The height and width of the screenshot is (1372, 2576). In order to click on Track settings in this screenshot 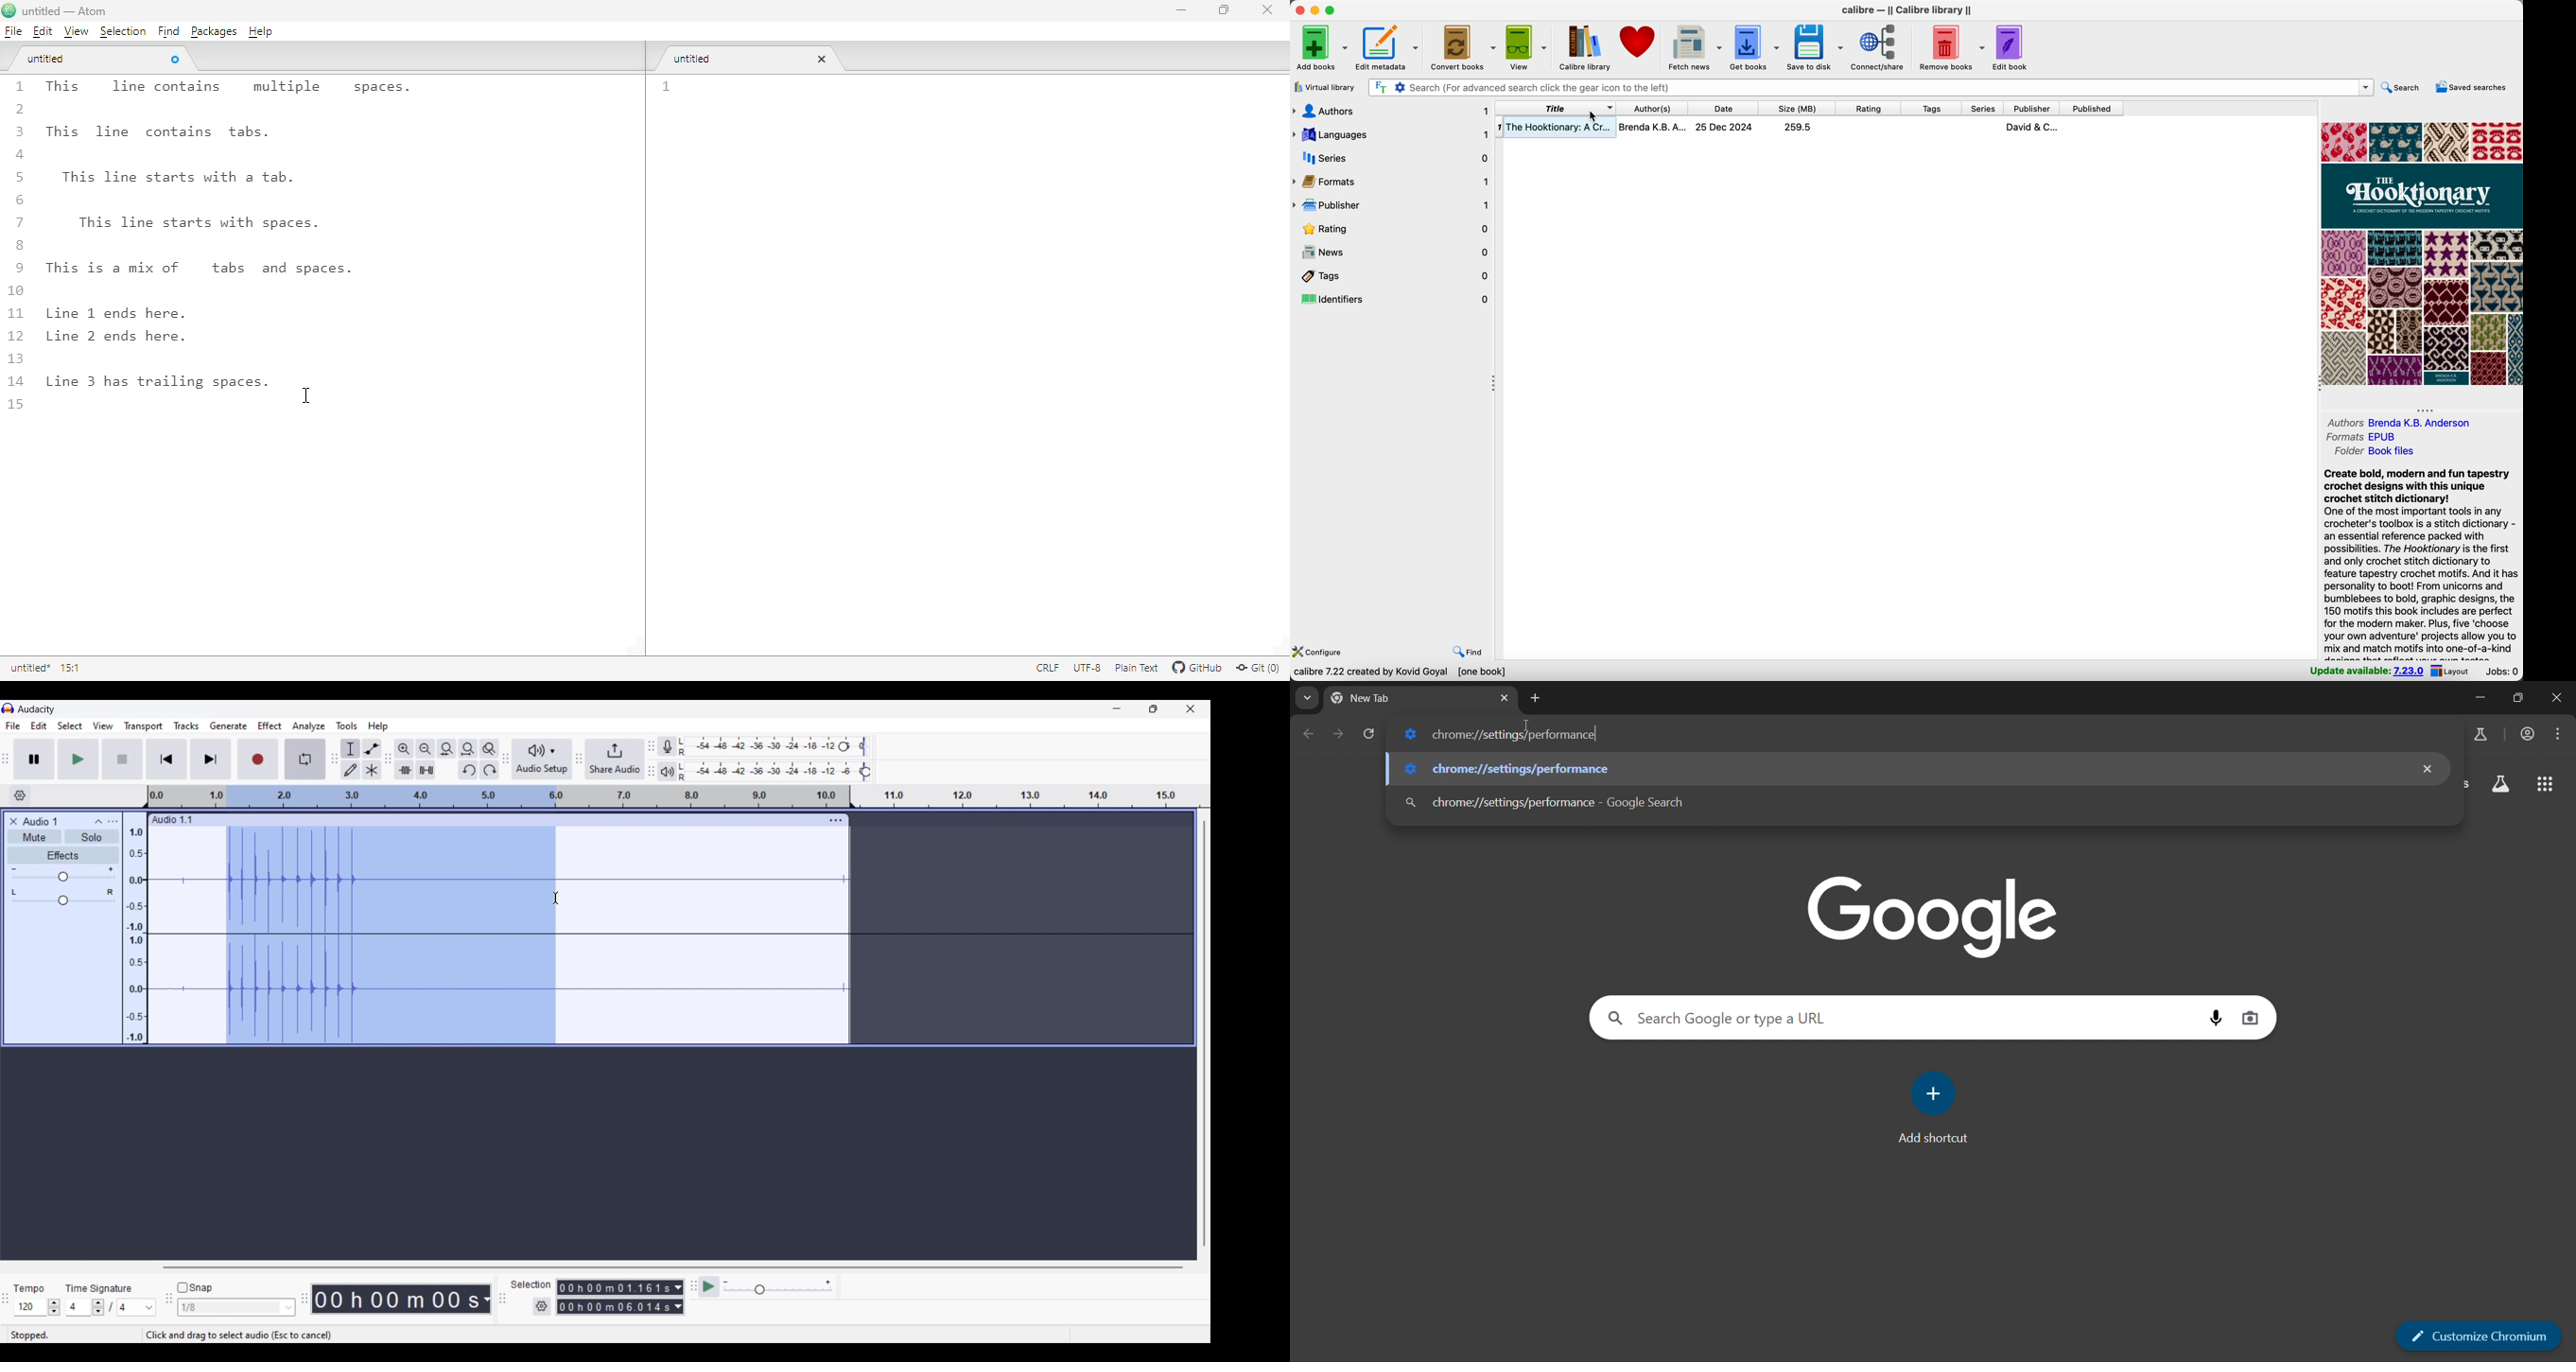, I will do `click(836, 820)`.